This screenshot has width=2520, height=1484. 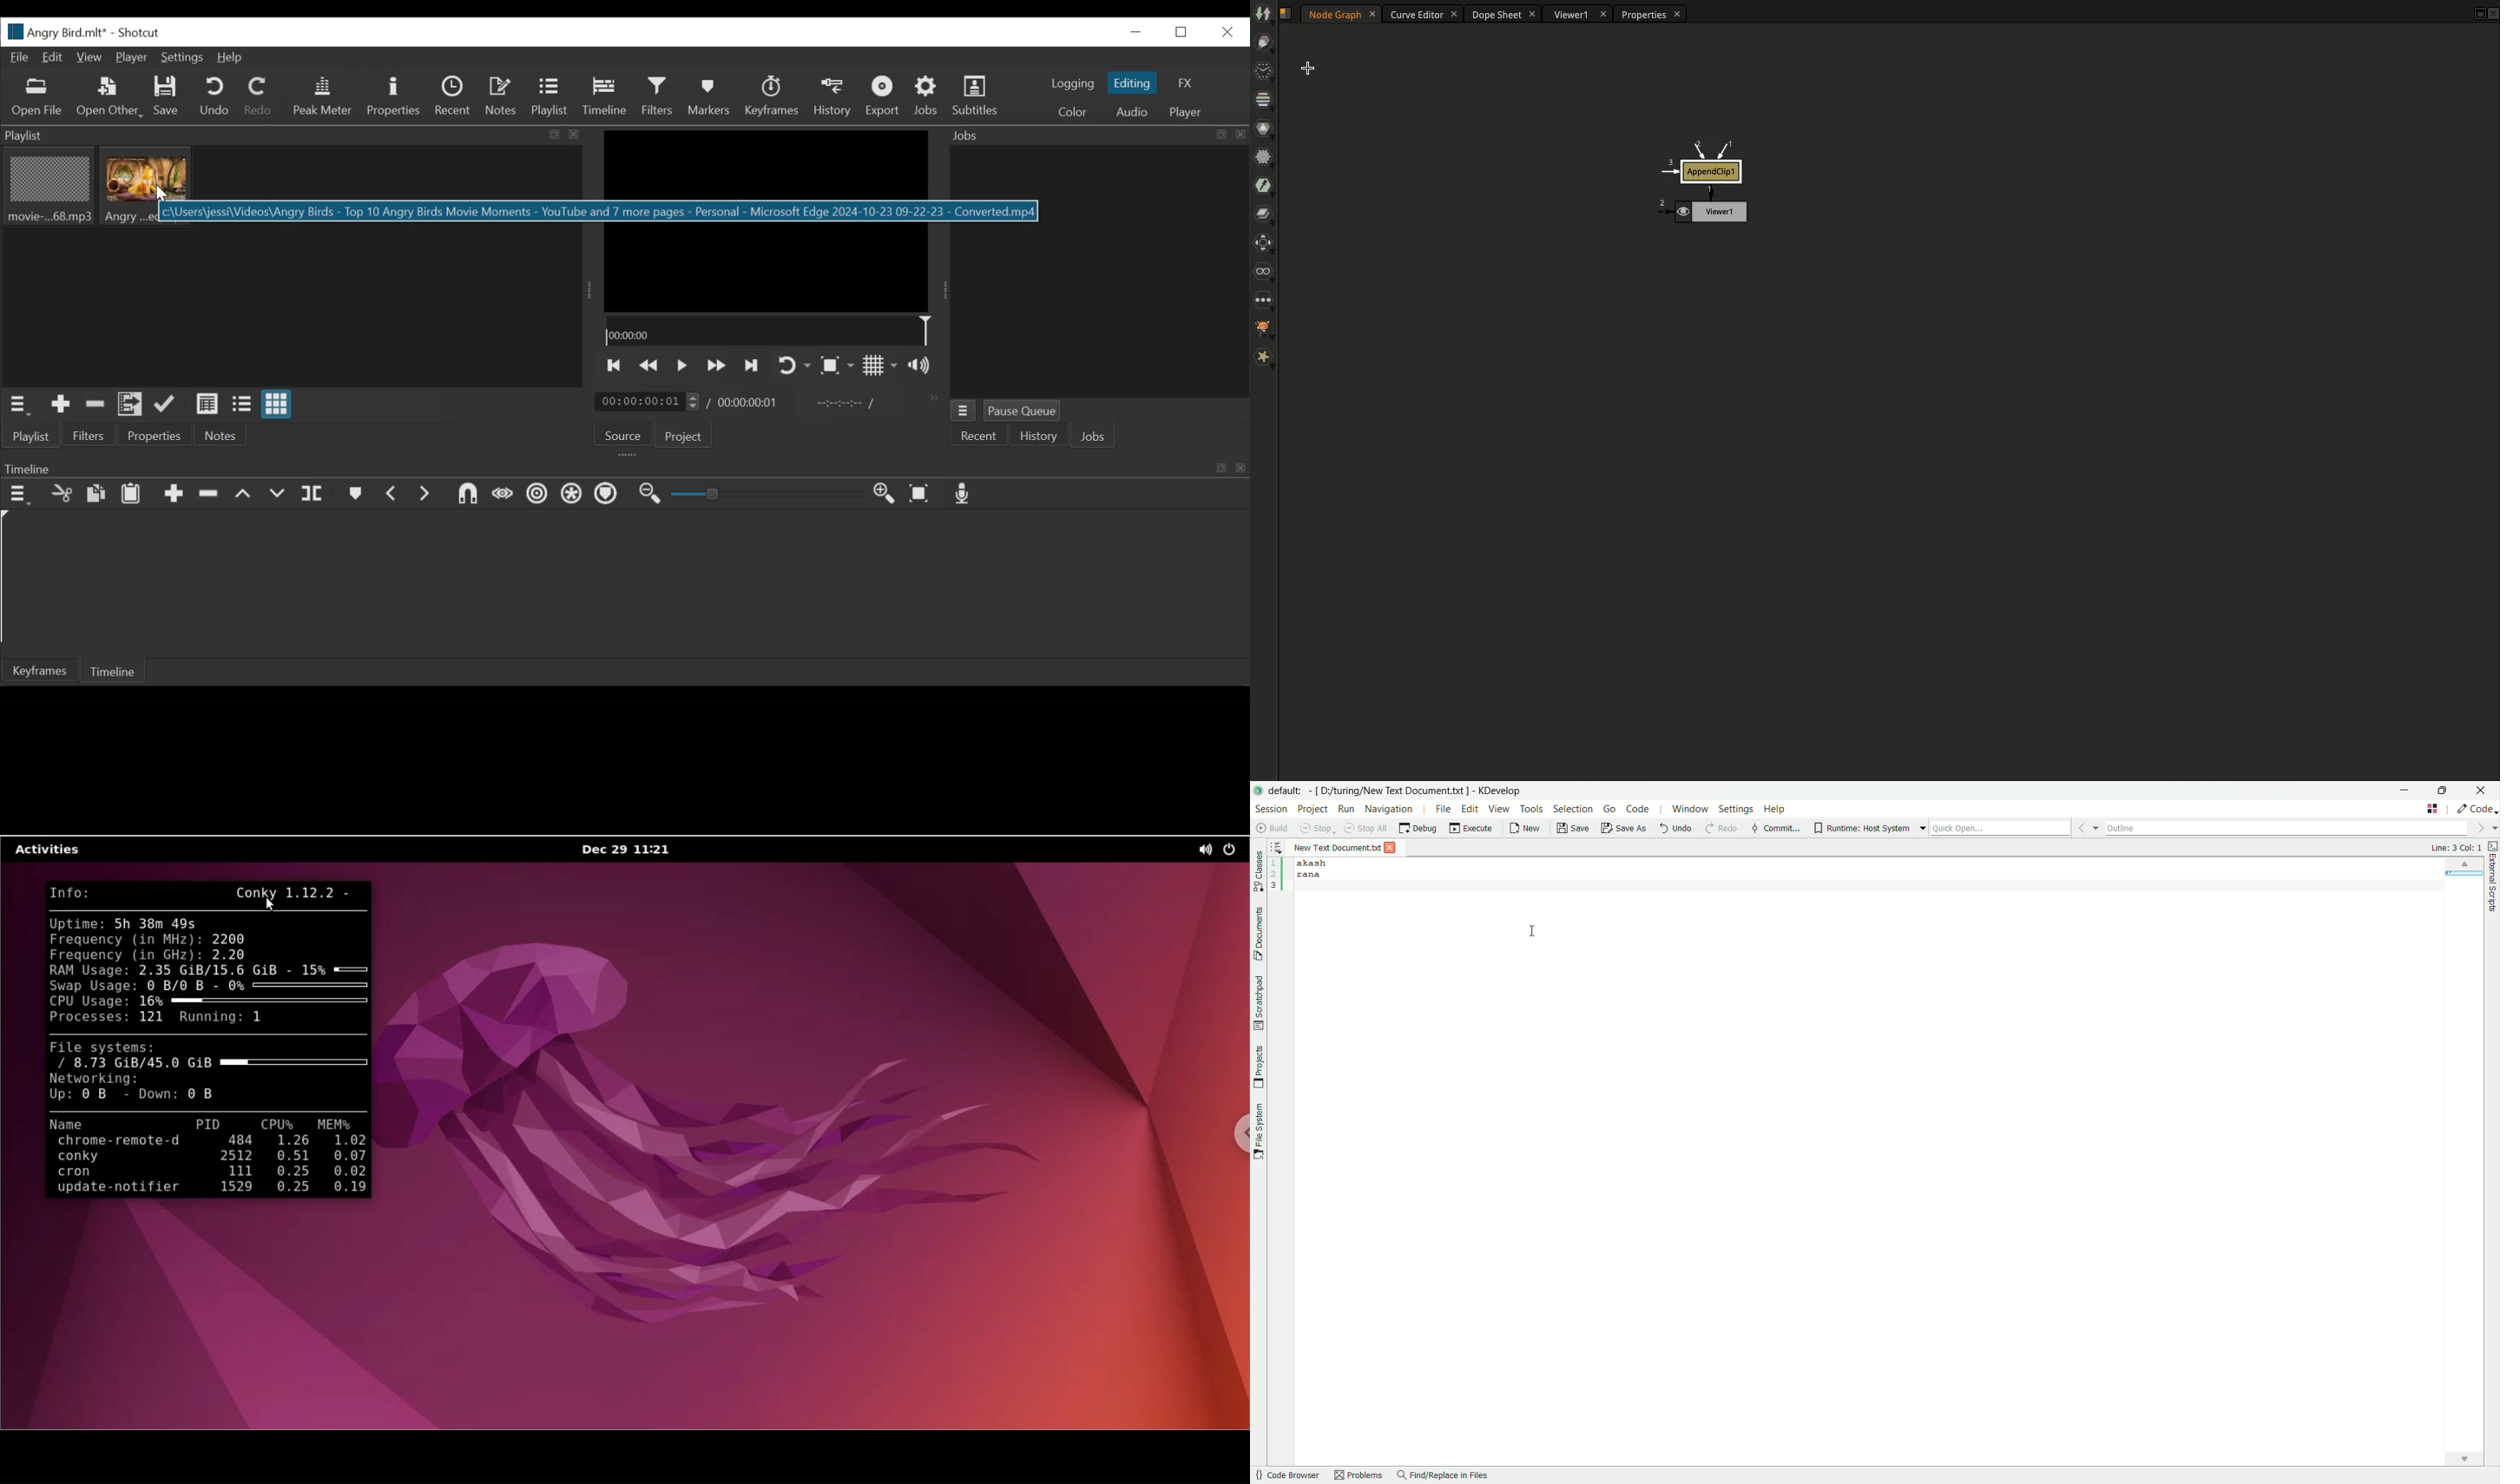 I want to click on Play quickly forward, so click(x=715, y=366).